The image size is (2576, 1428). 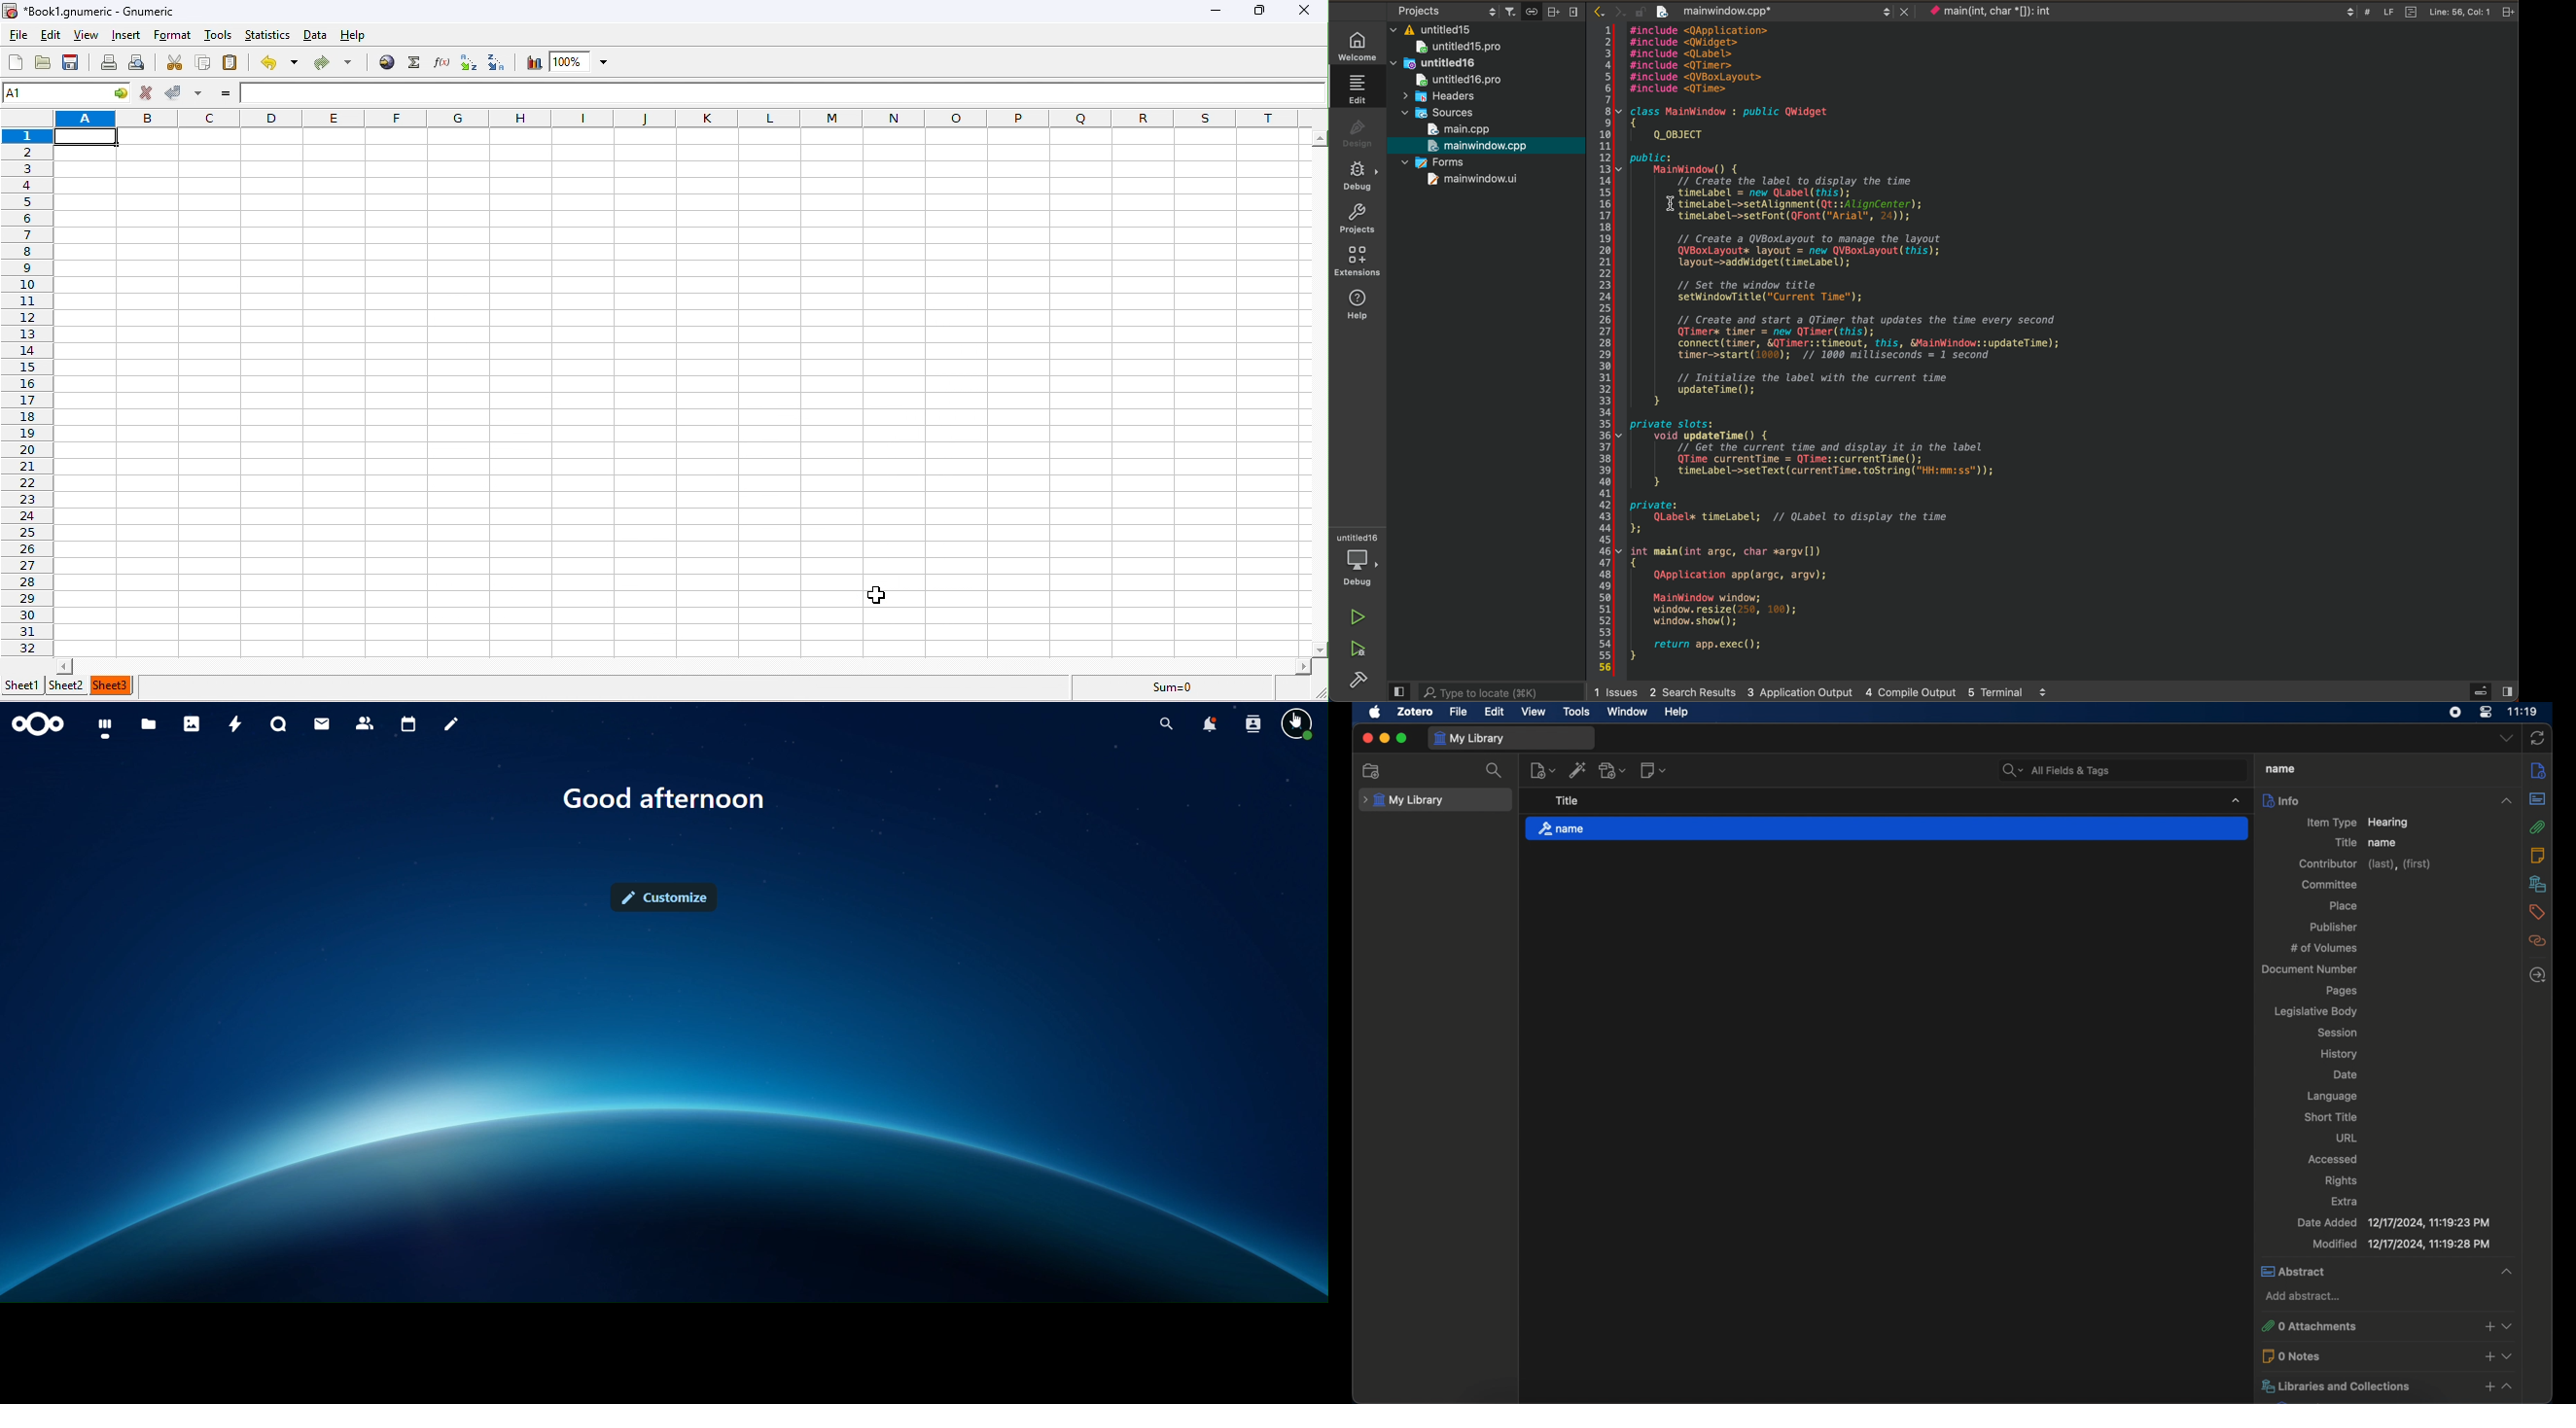 I want to click on close, so click(x=1367, y=738).